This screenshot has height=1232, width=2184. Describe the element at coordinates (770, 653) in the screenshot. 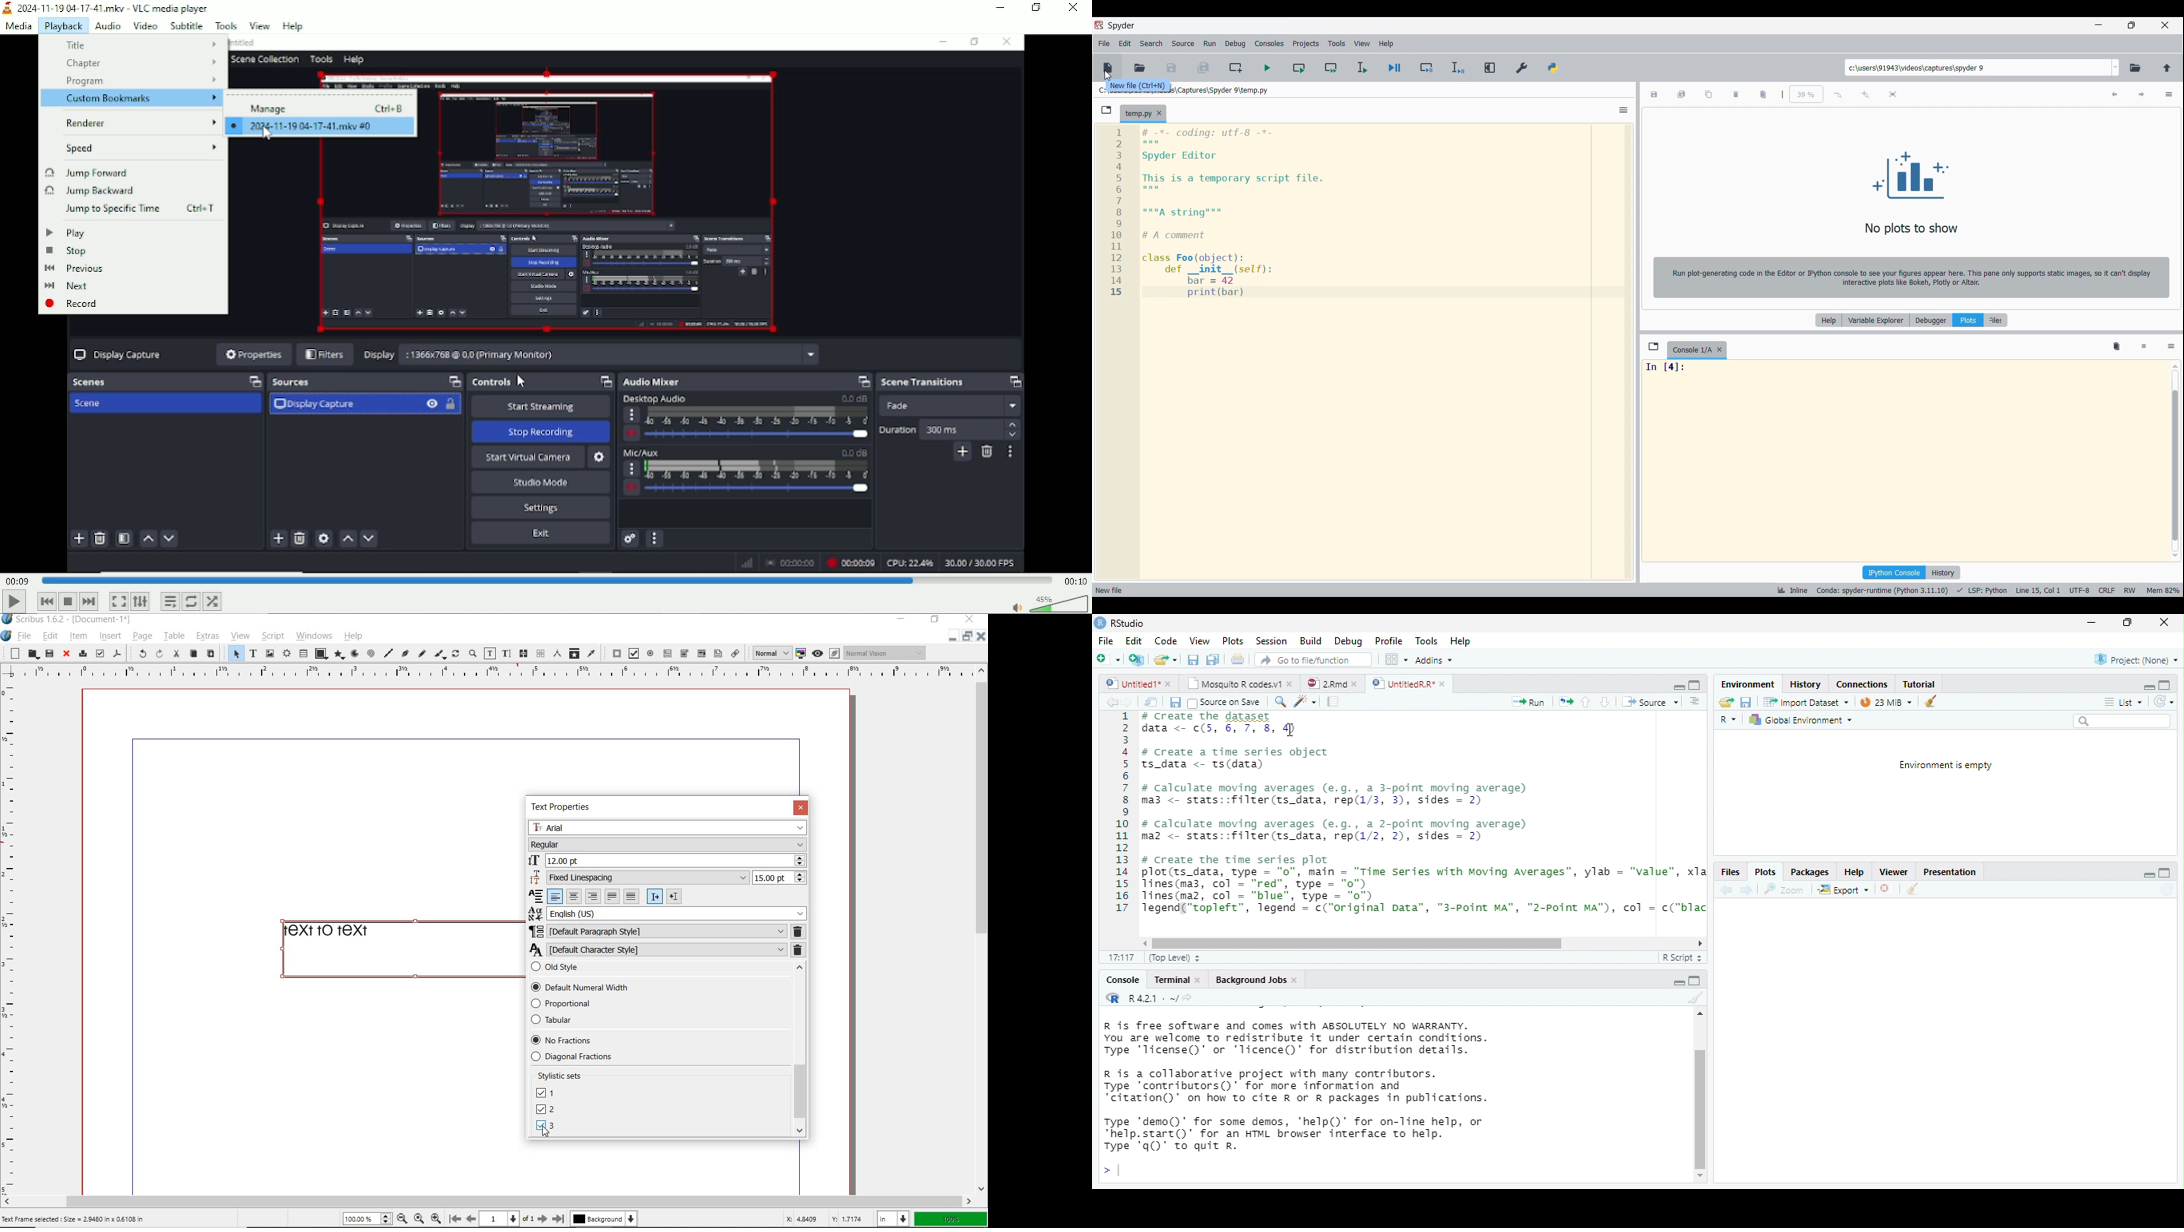

I see `normal` at that location.